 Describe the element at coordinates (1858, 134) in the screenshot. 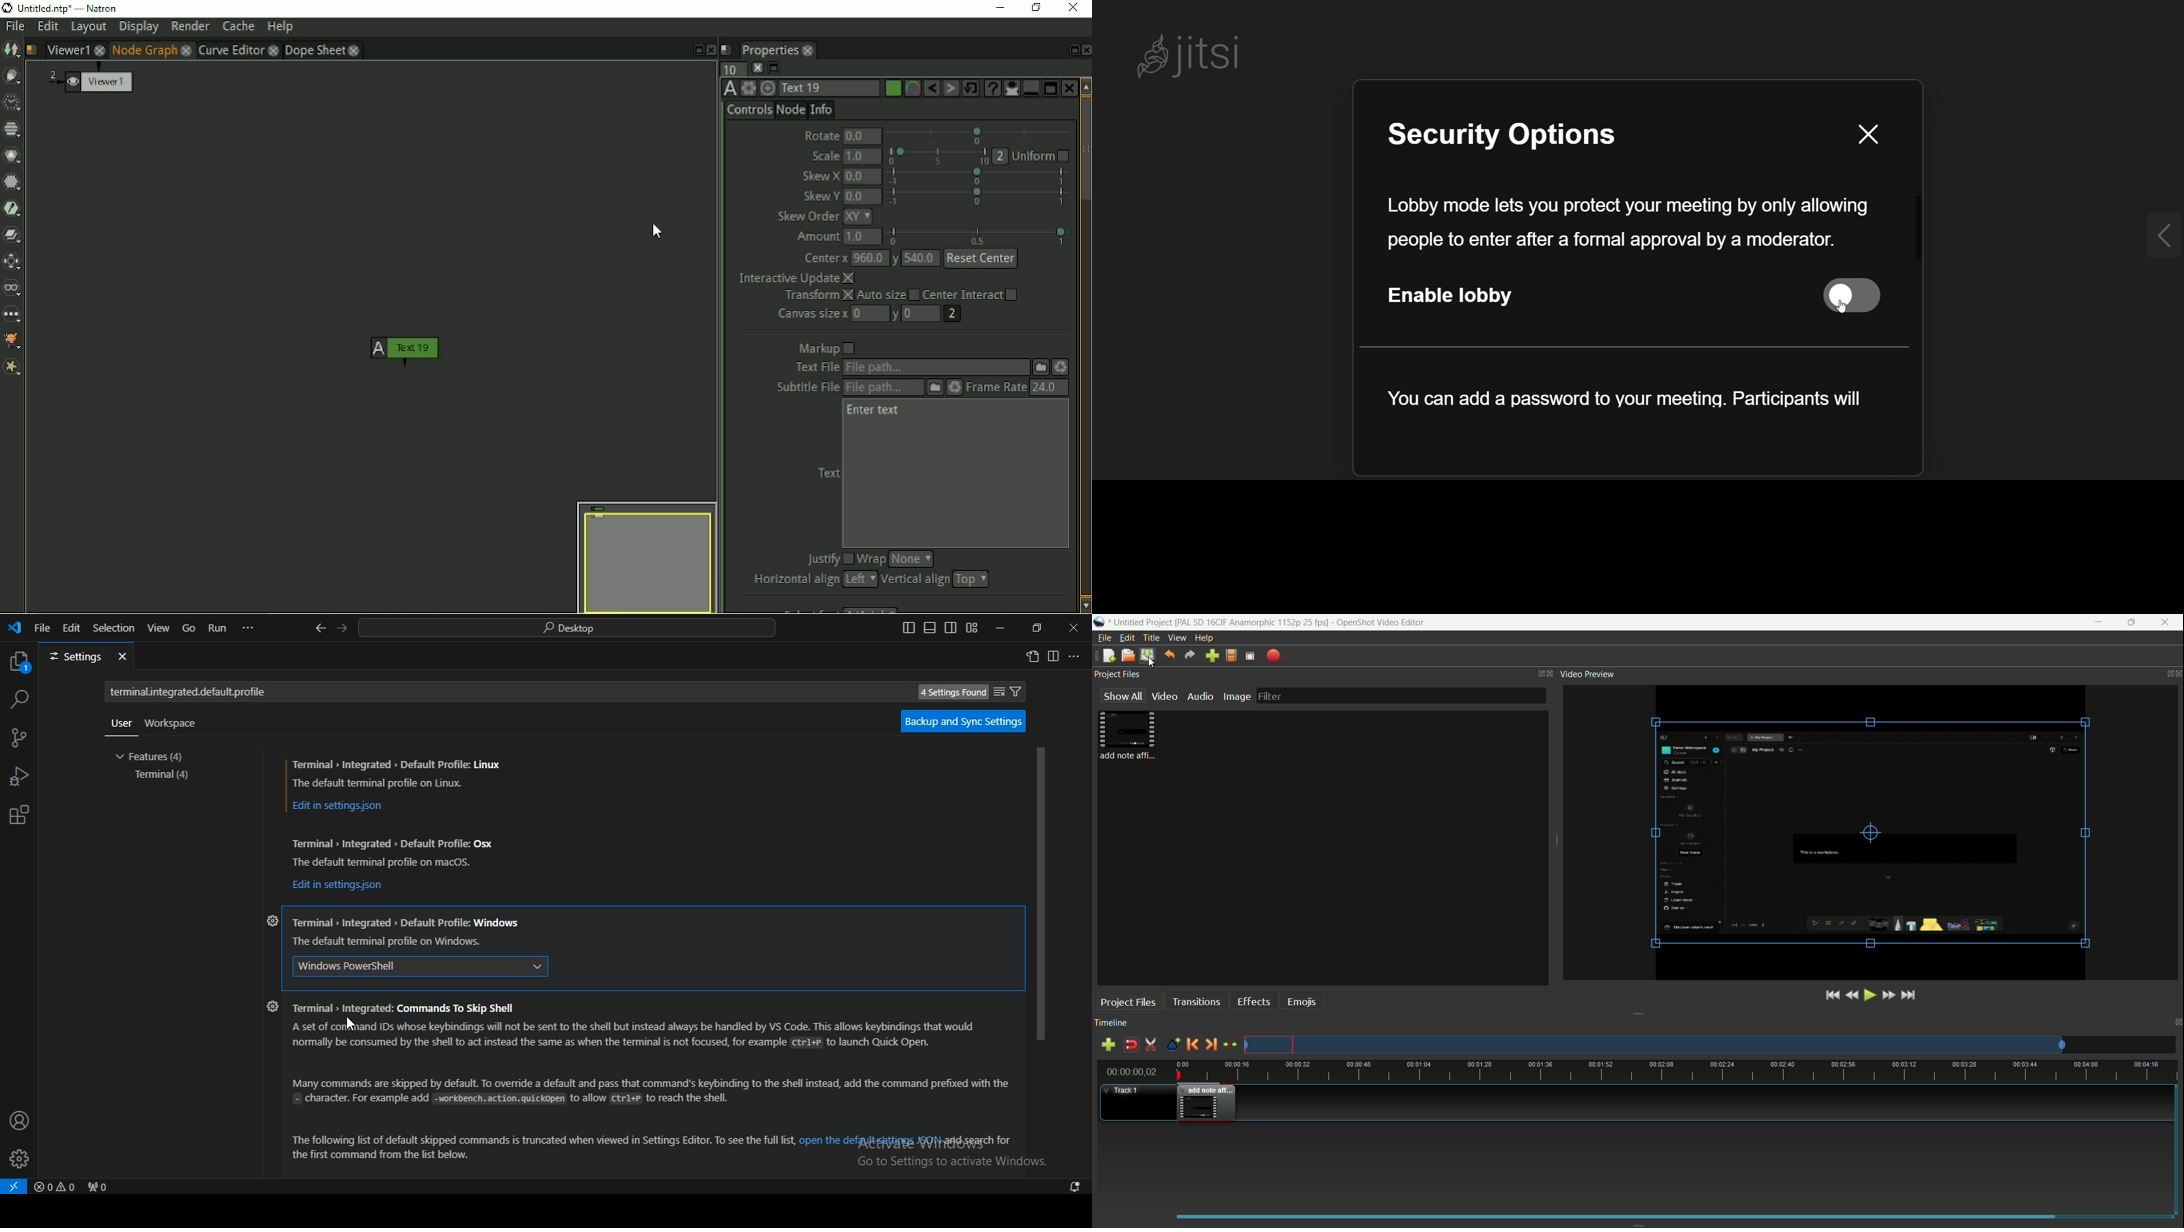

I see `close` at that location.